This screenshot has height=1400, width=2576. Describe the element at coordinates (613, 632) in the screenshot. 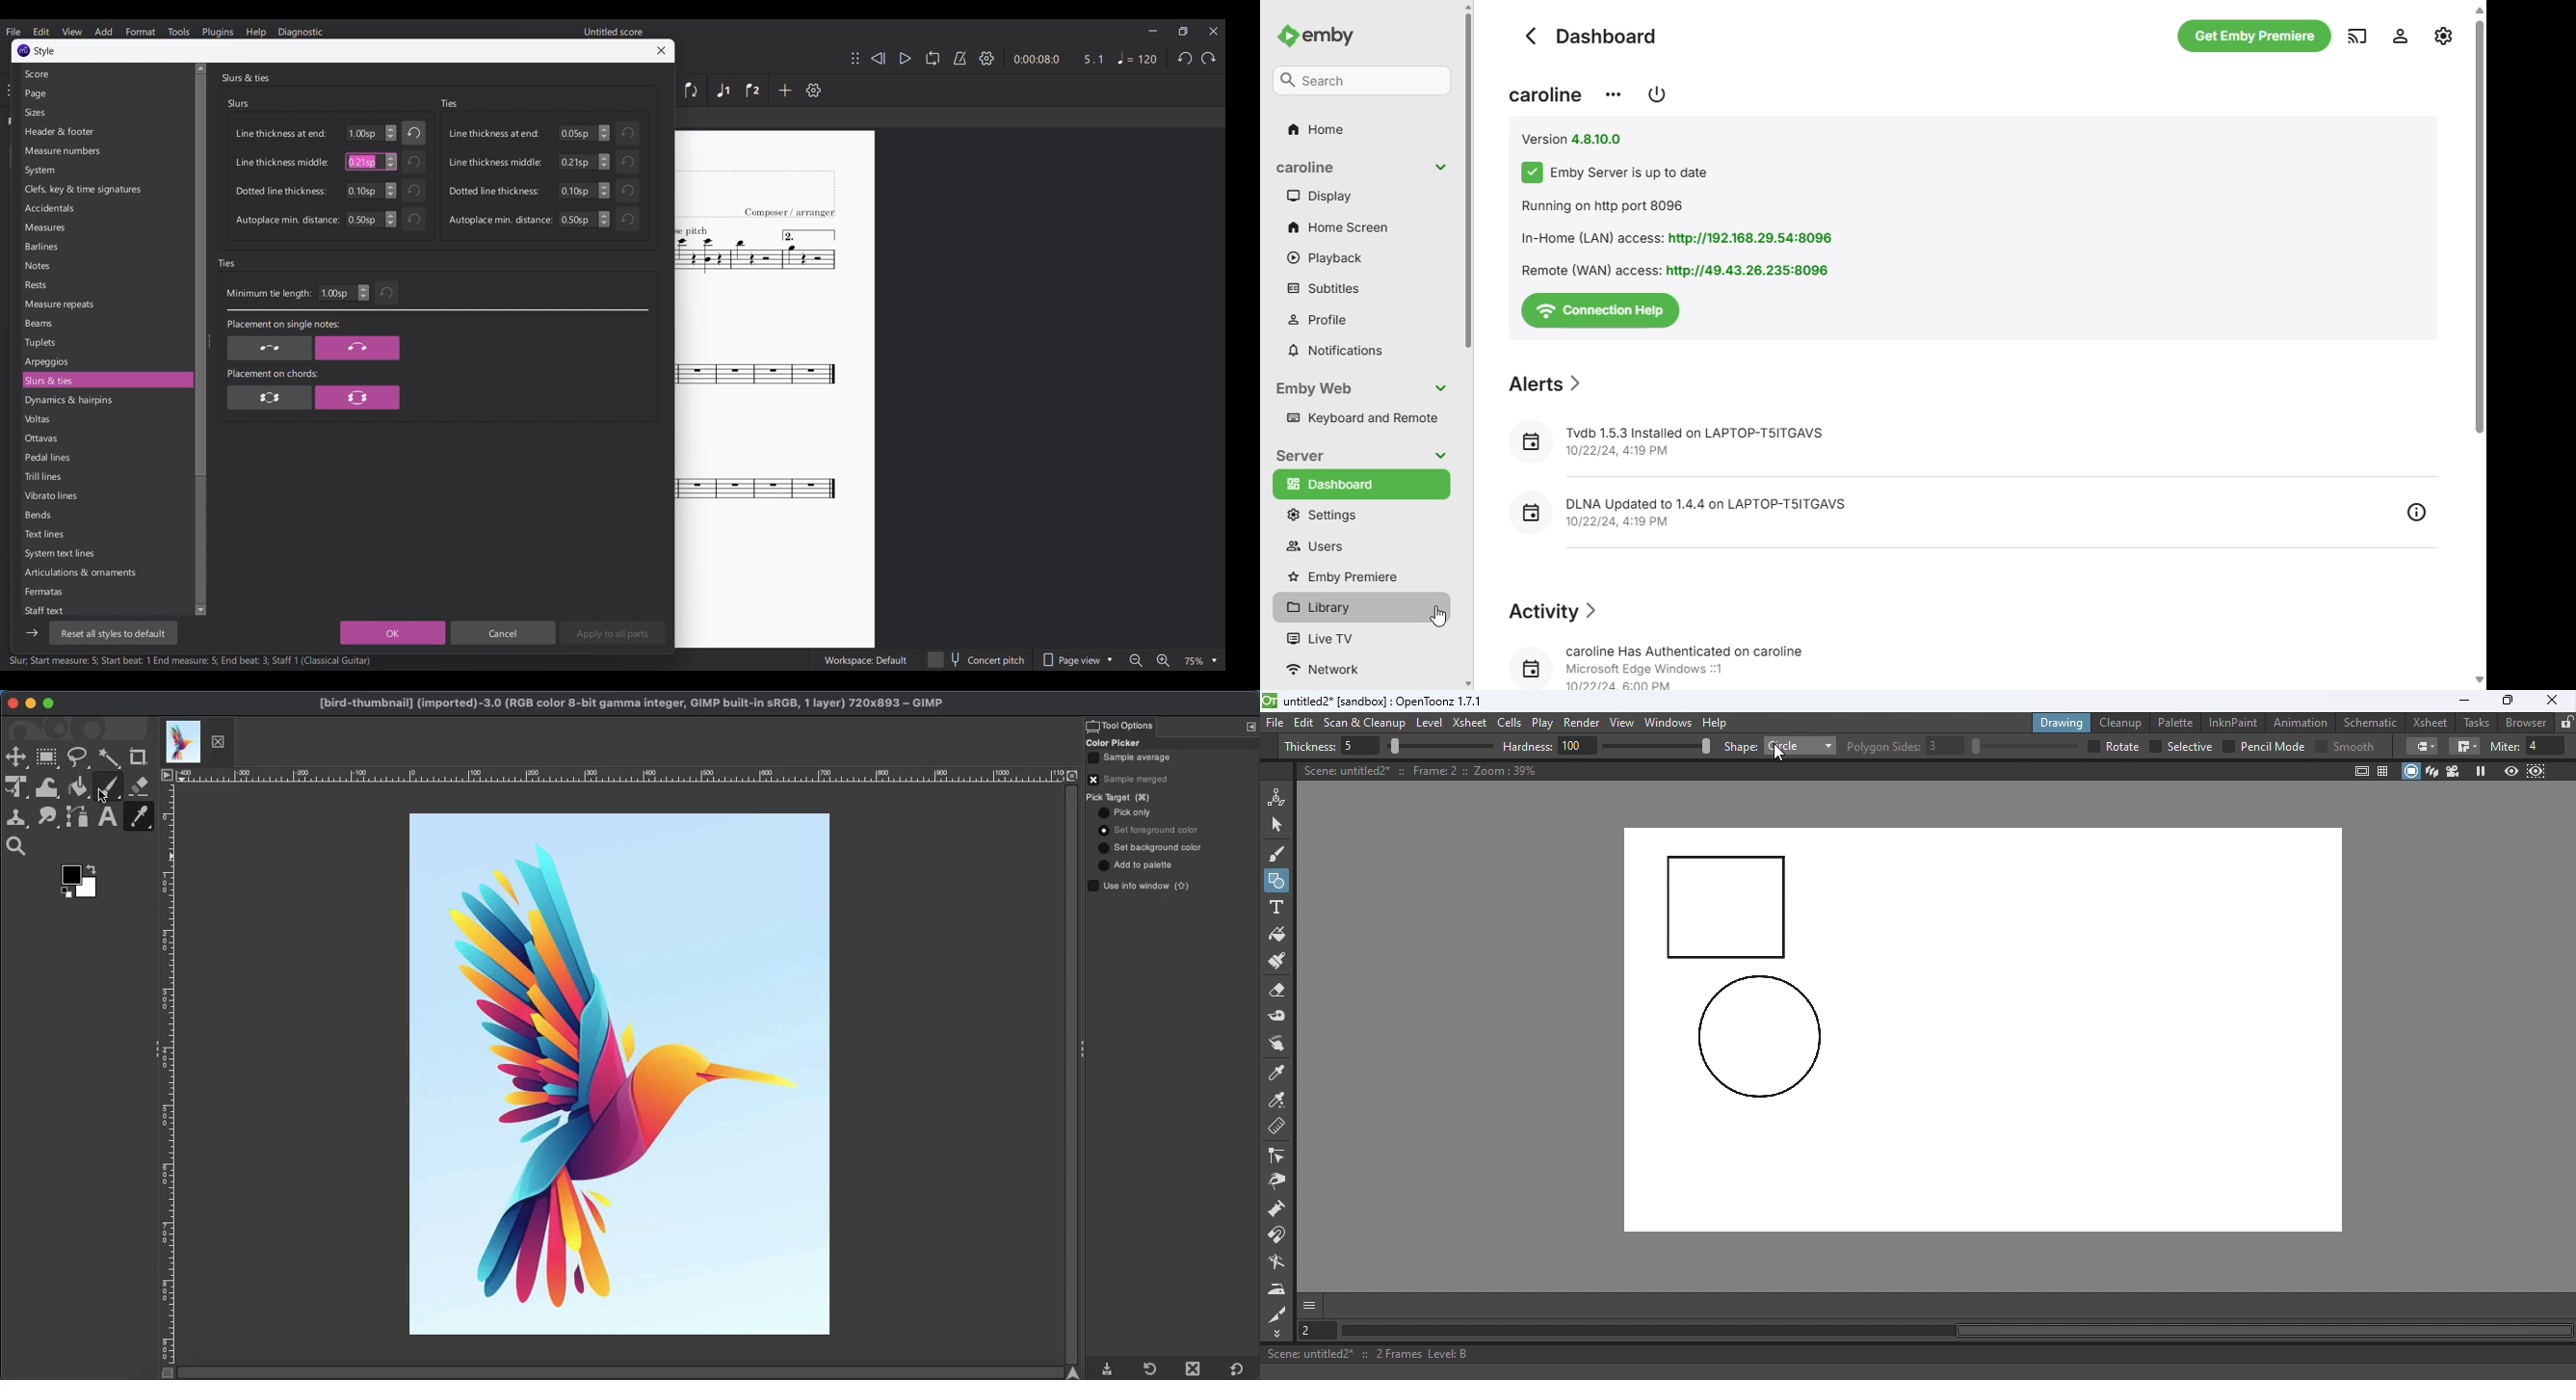

I see `Apply to all parts` at that location.